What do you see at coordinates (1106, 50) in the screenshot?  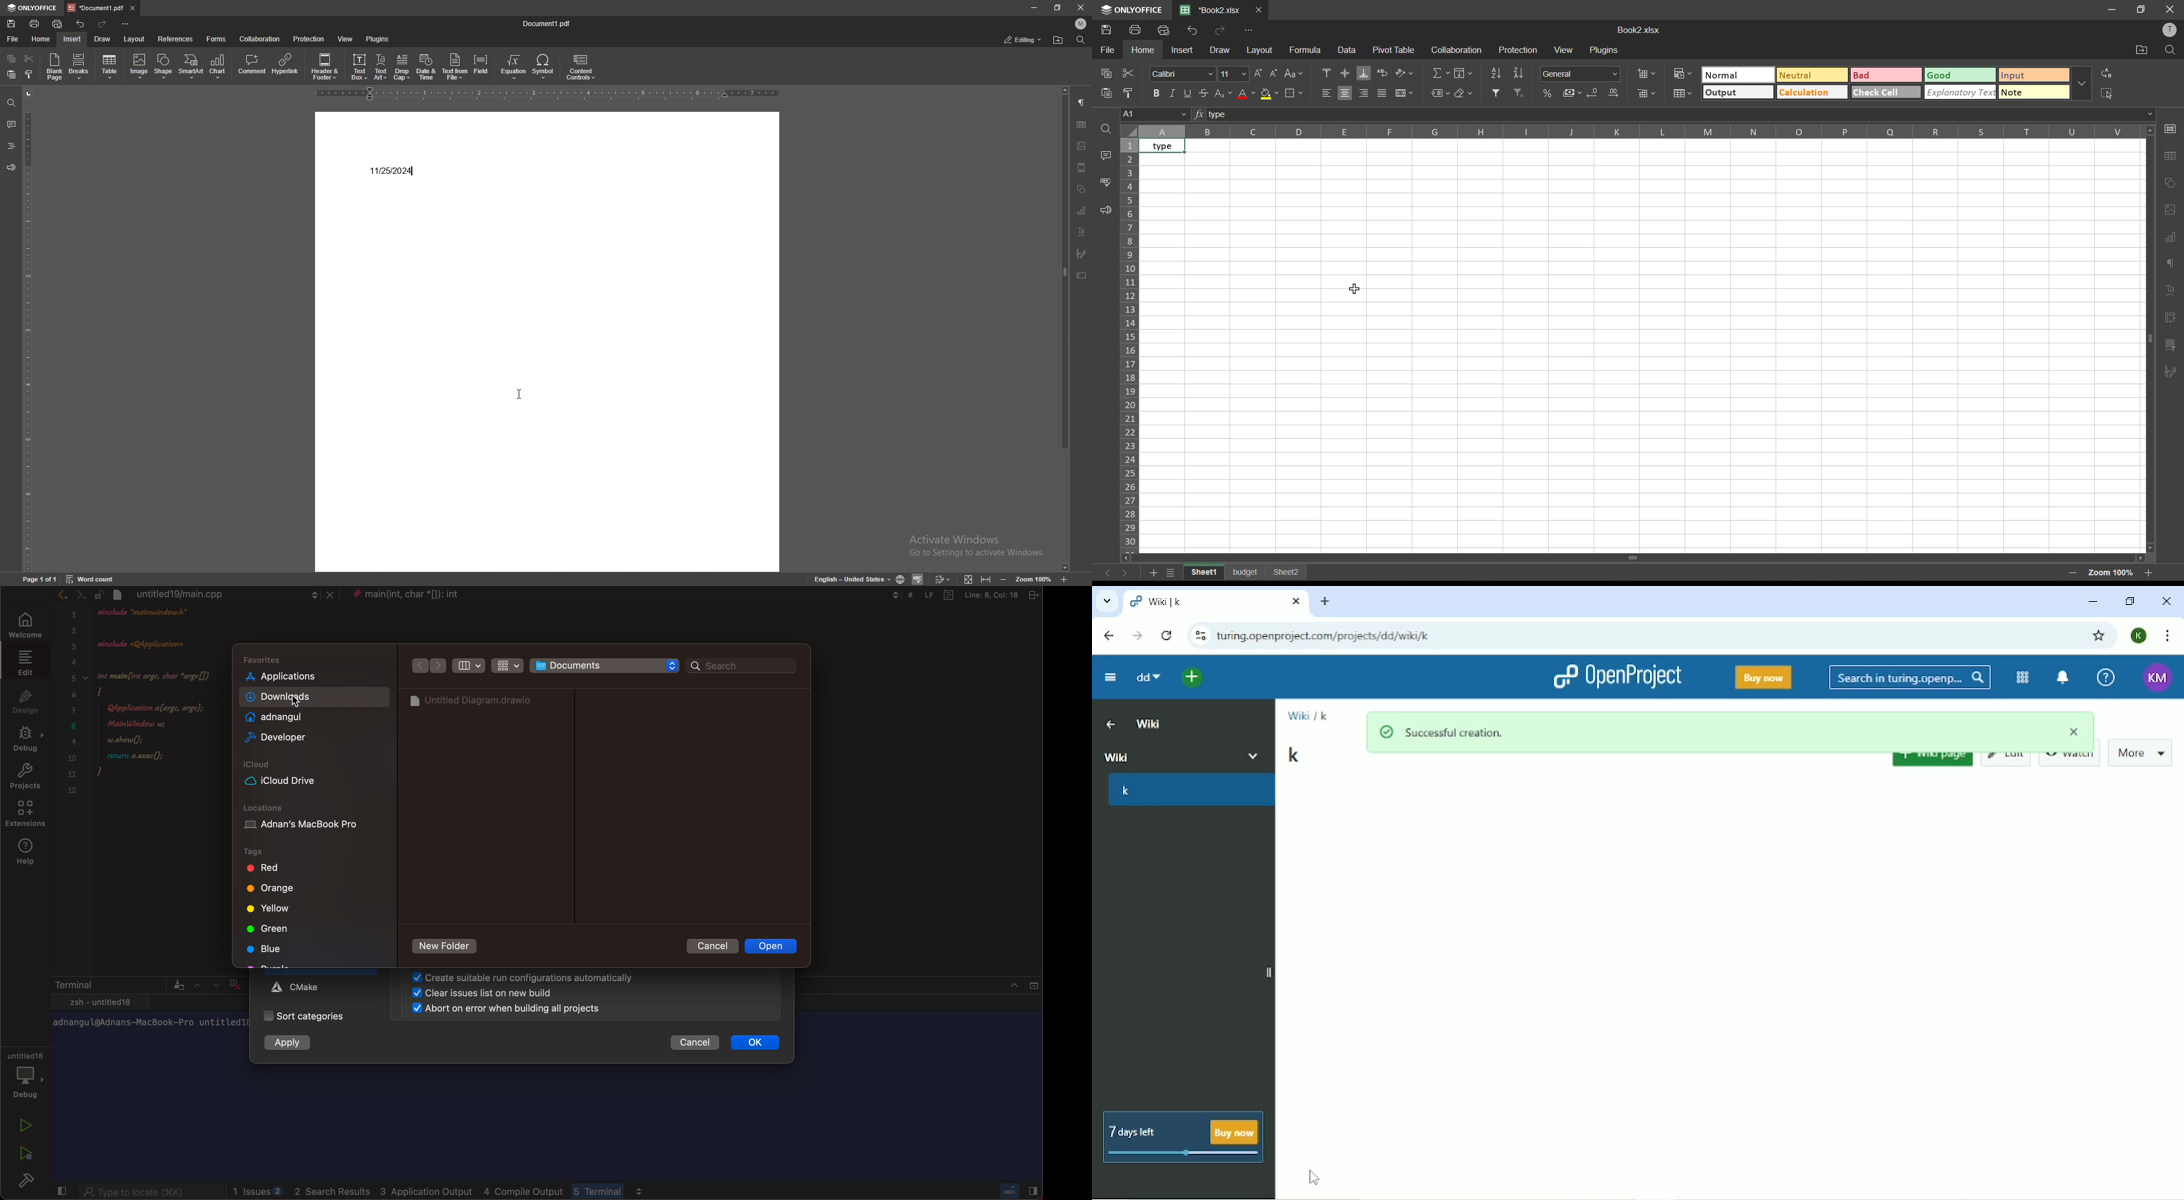 I see `file` at bounding box center [1106, 50].